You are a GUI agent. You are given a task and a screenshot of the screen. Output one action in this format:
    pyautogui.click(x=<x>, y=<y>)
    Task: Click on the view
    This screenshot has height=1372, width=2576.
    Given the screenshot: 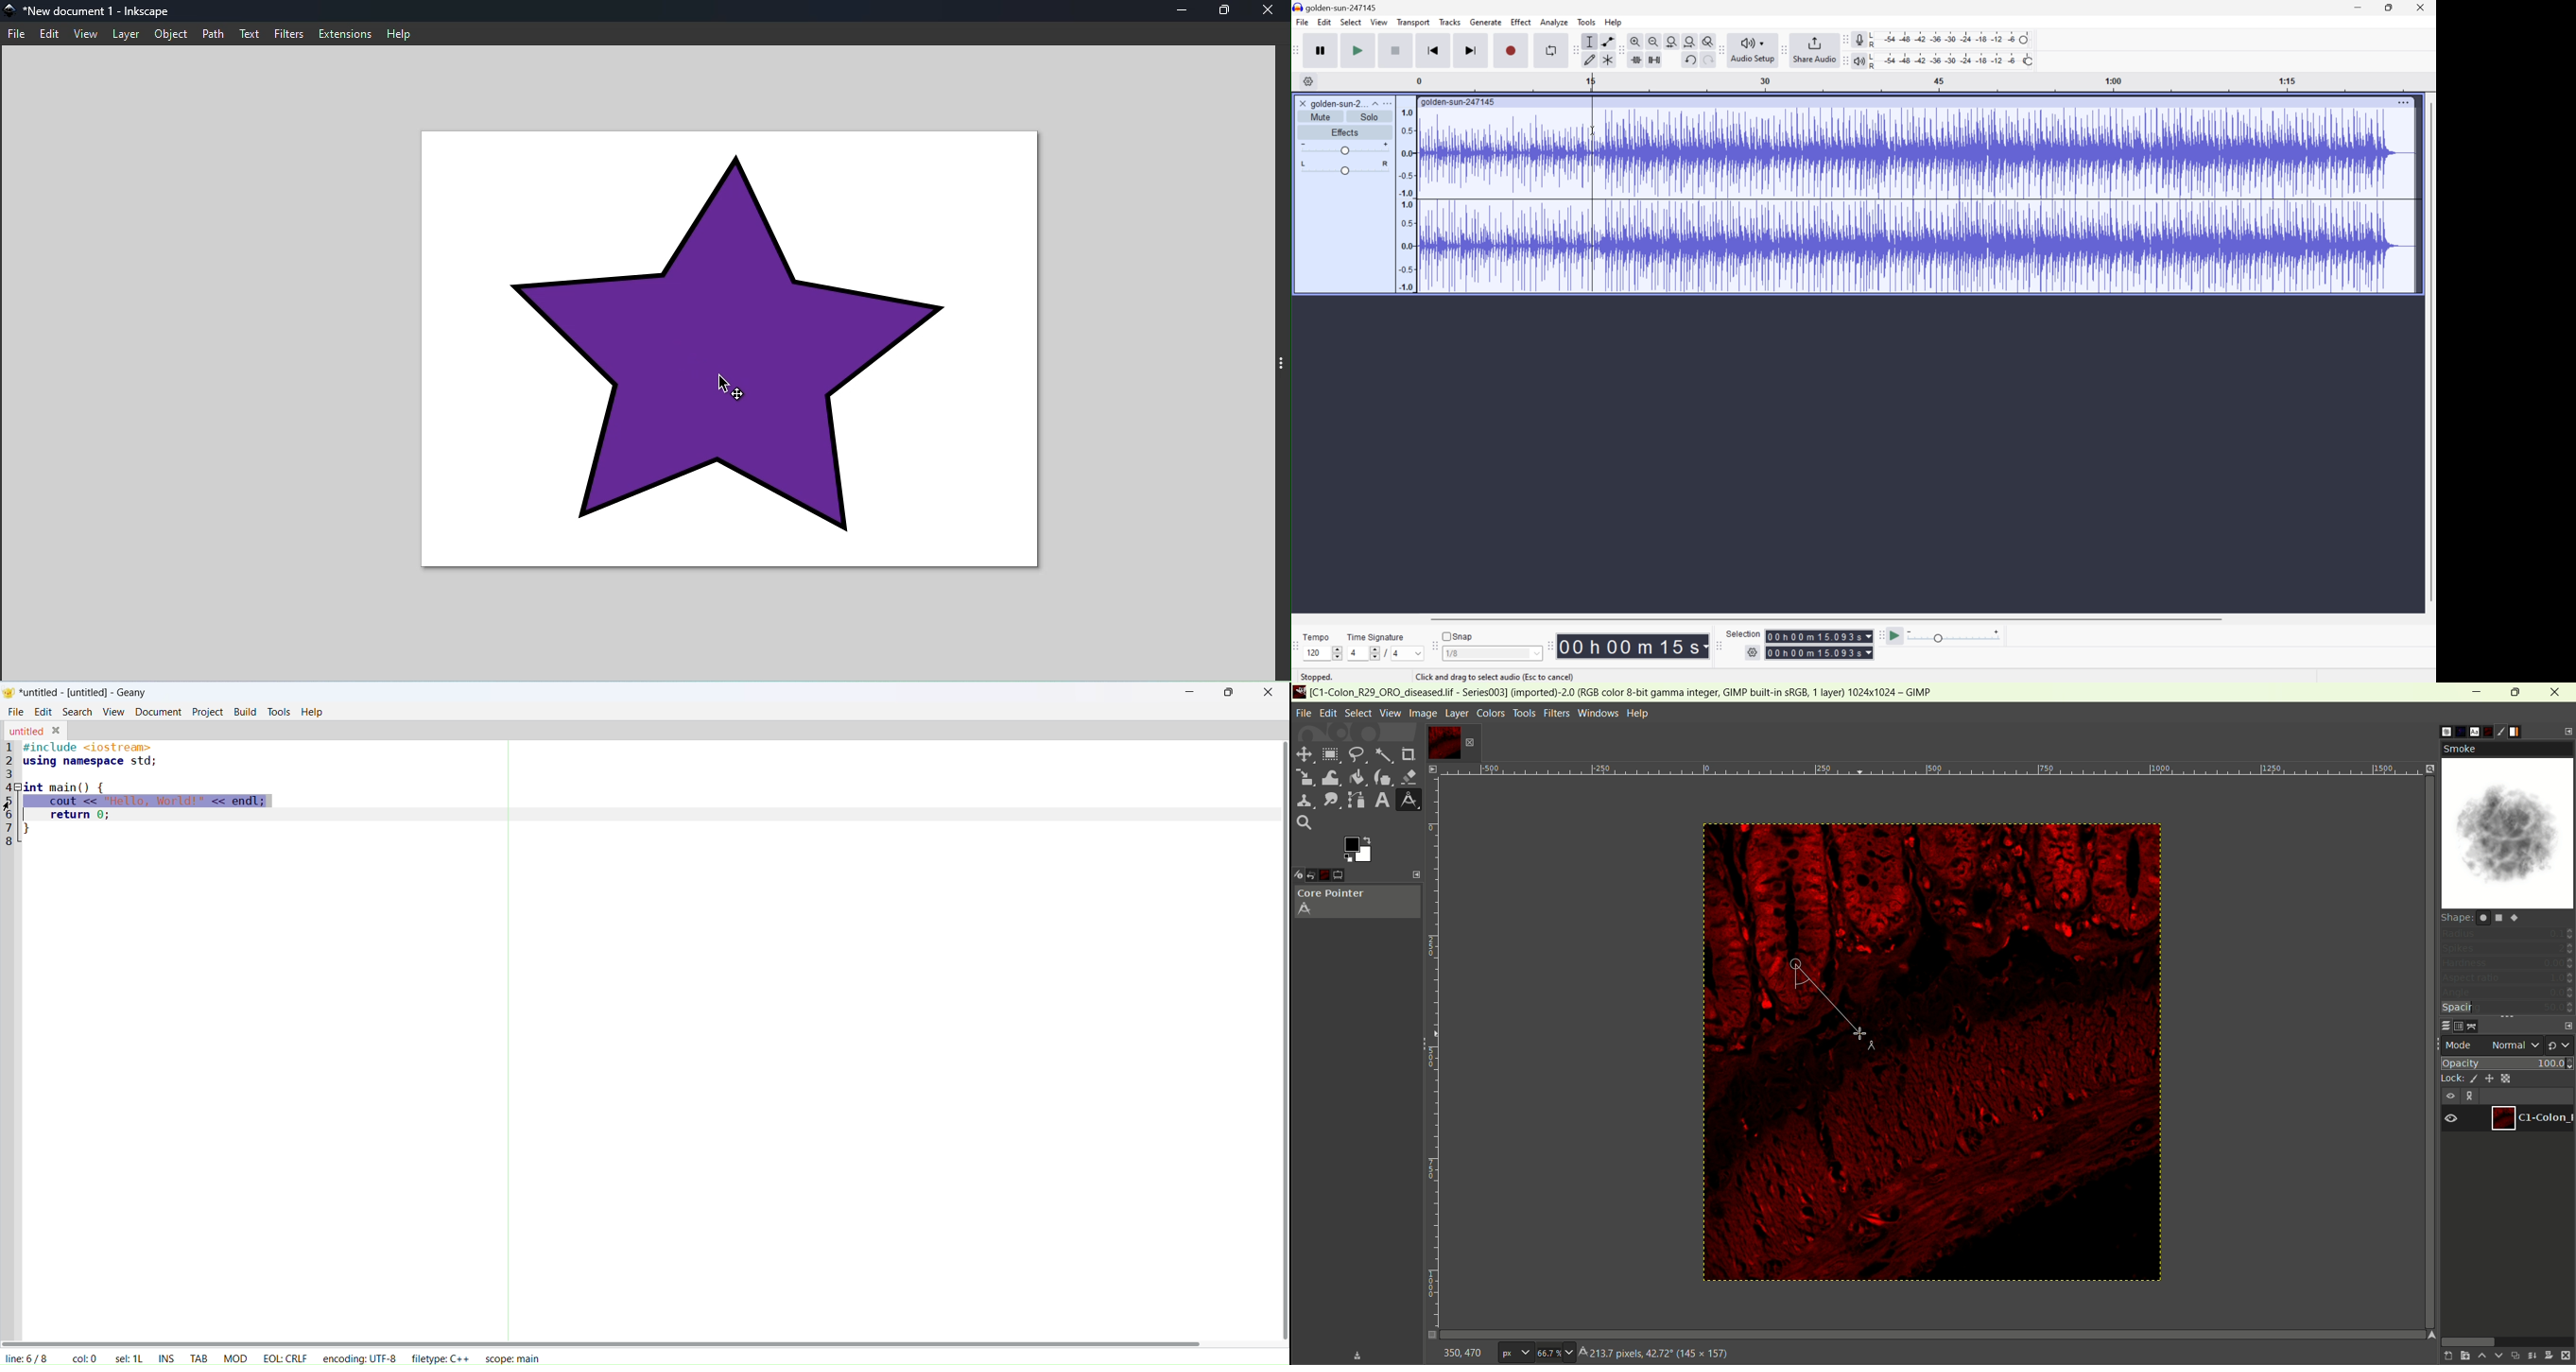 What is the action you would take?
    pyautogui.click(x=1390, y=713)
    